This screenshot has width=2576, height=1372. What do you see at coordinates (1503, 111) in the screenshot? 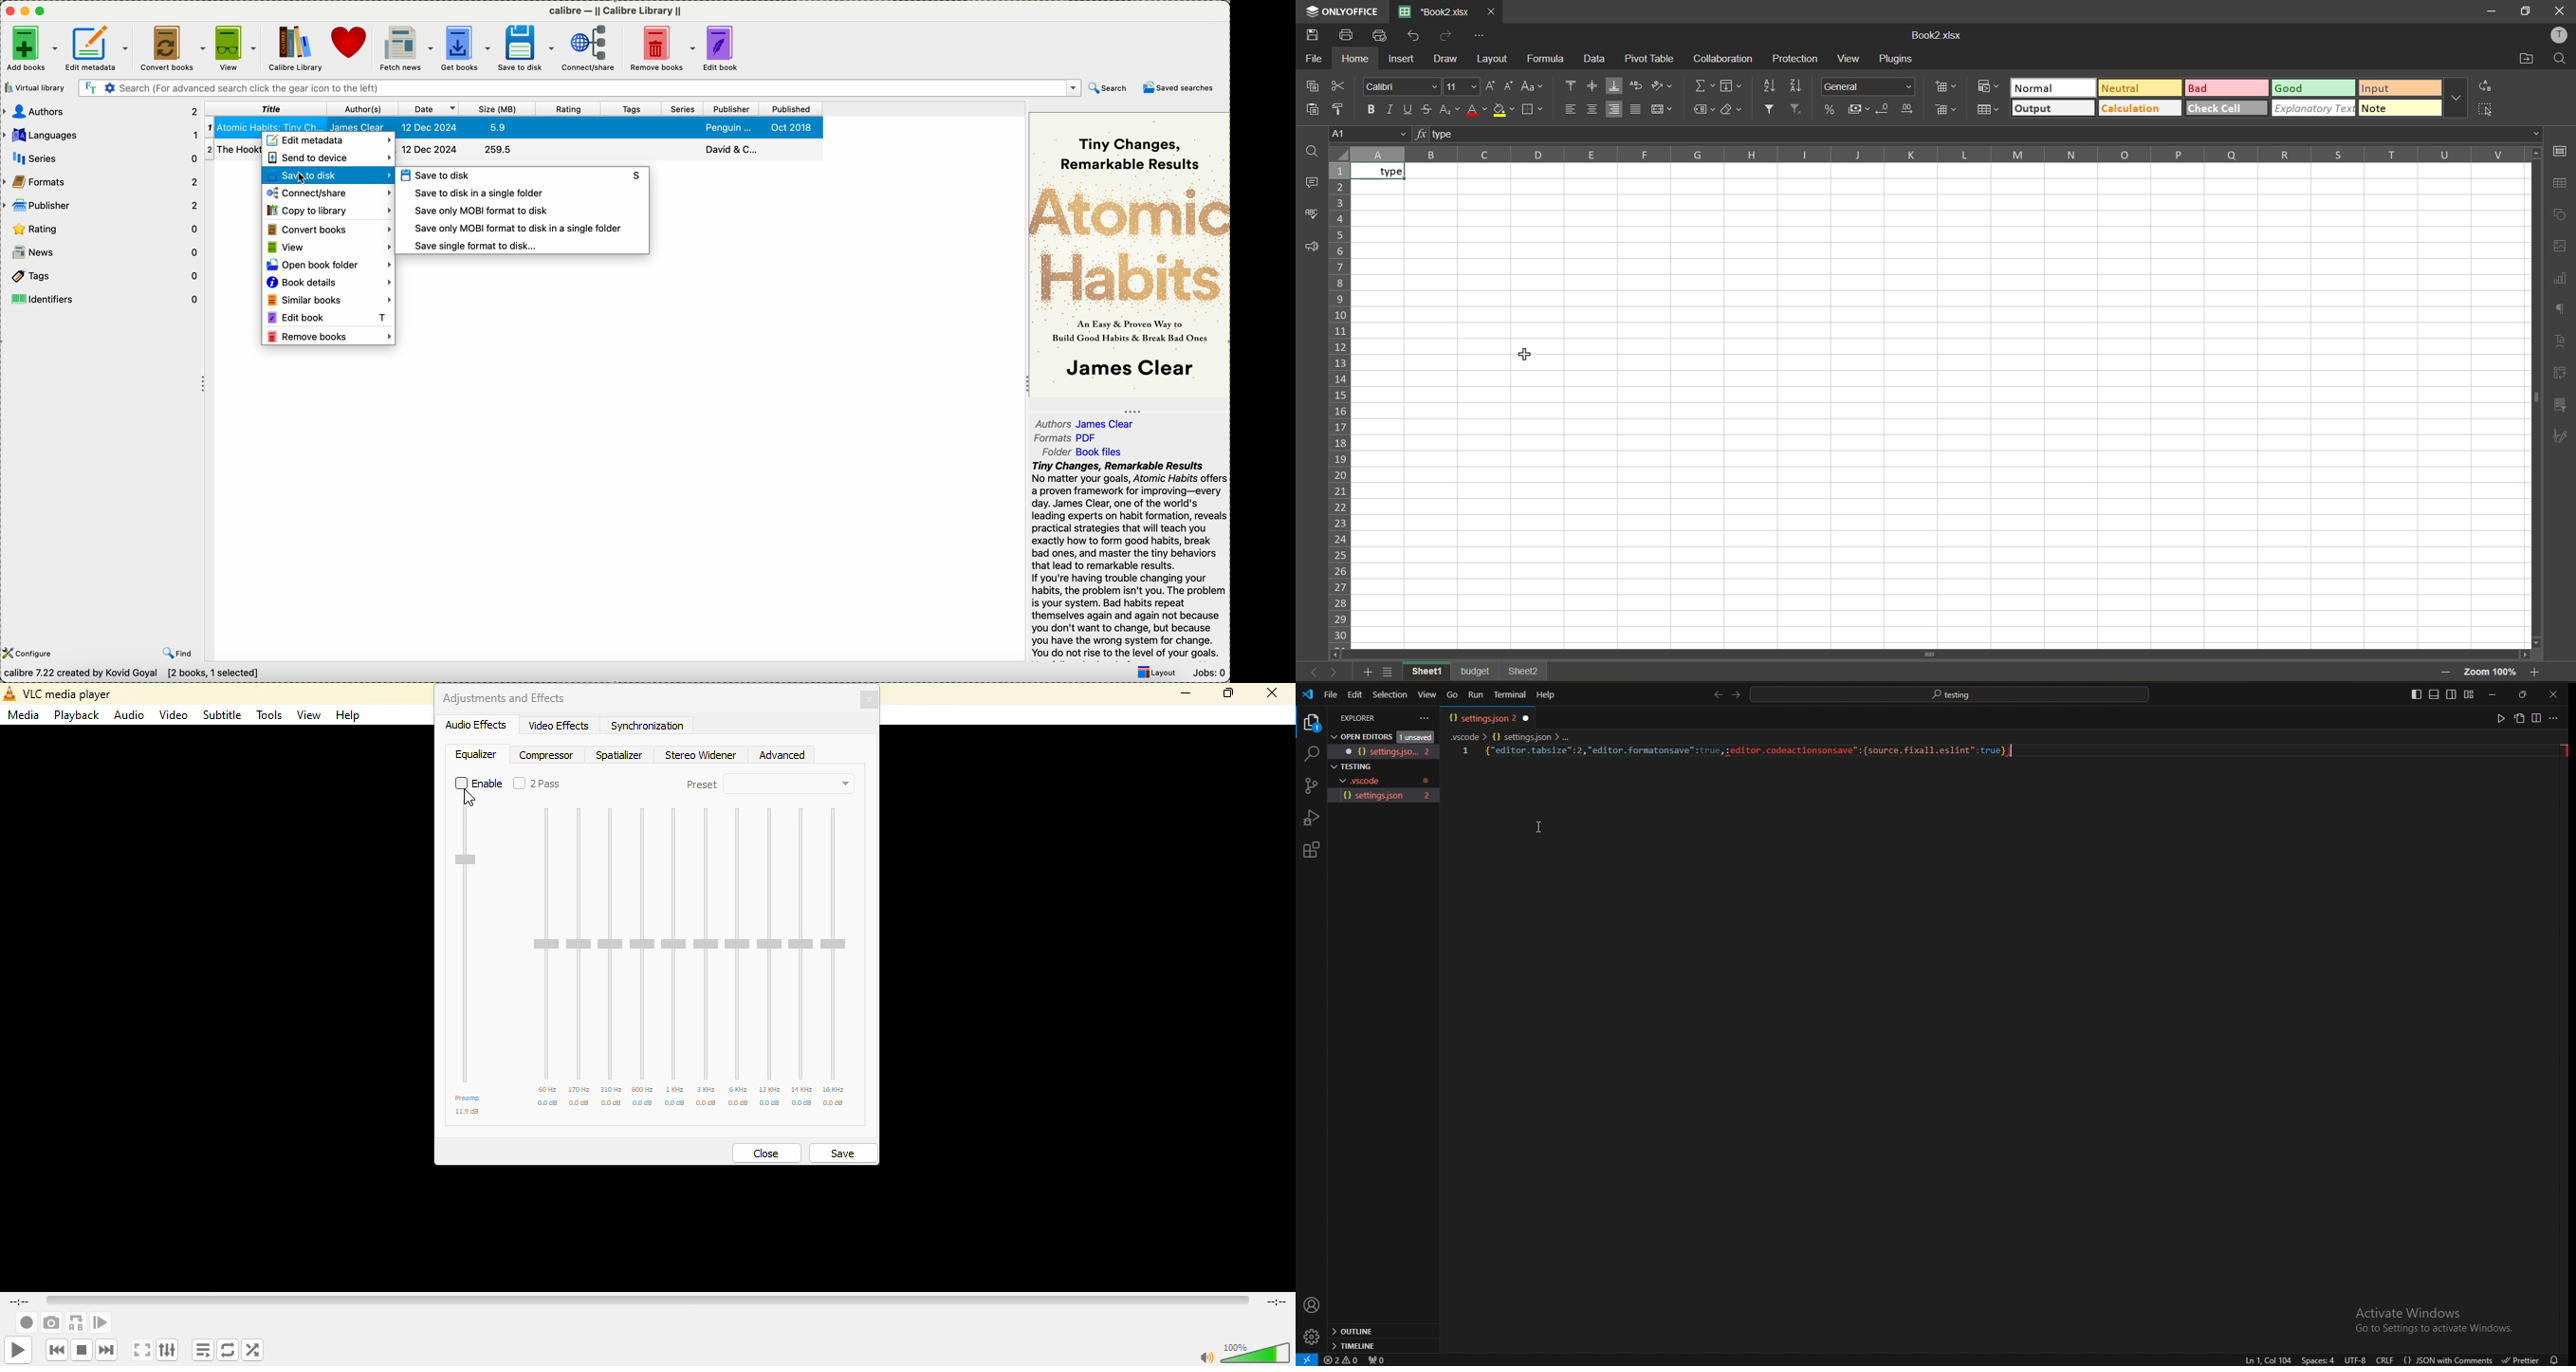
I see `fill color` at bounding box center [1503, 111].